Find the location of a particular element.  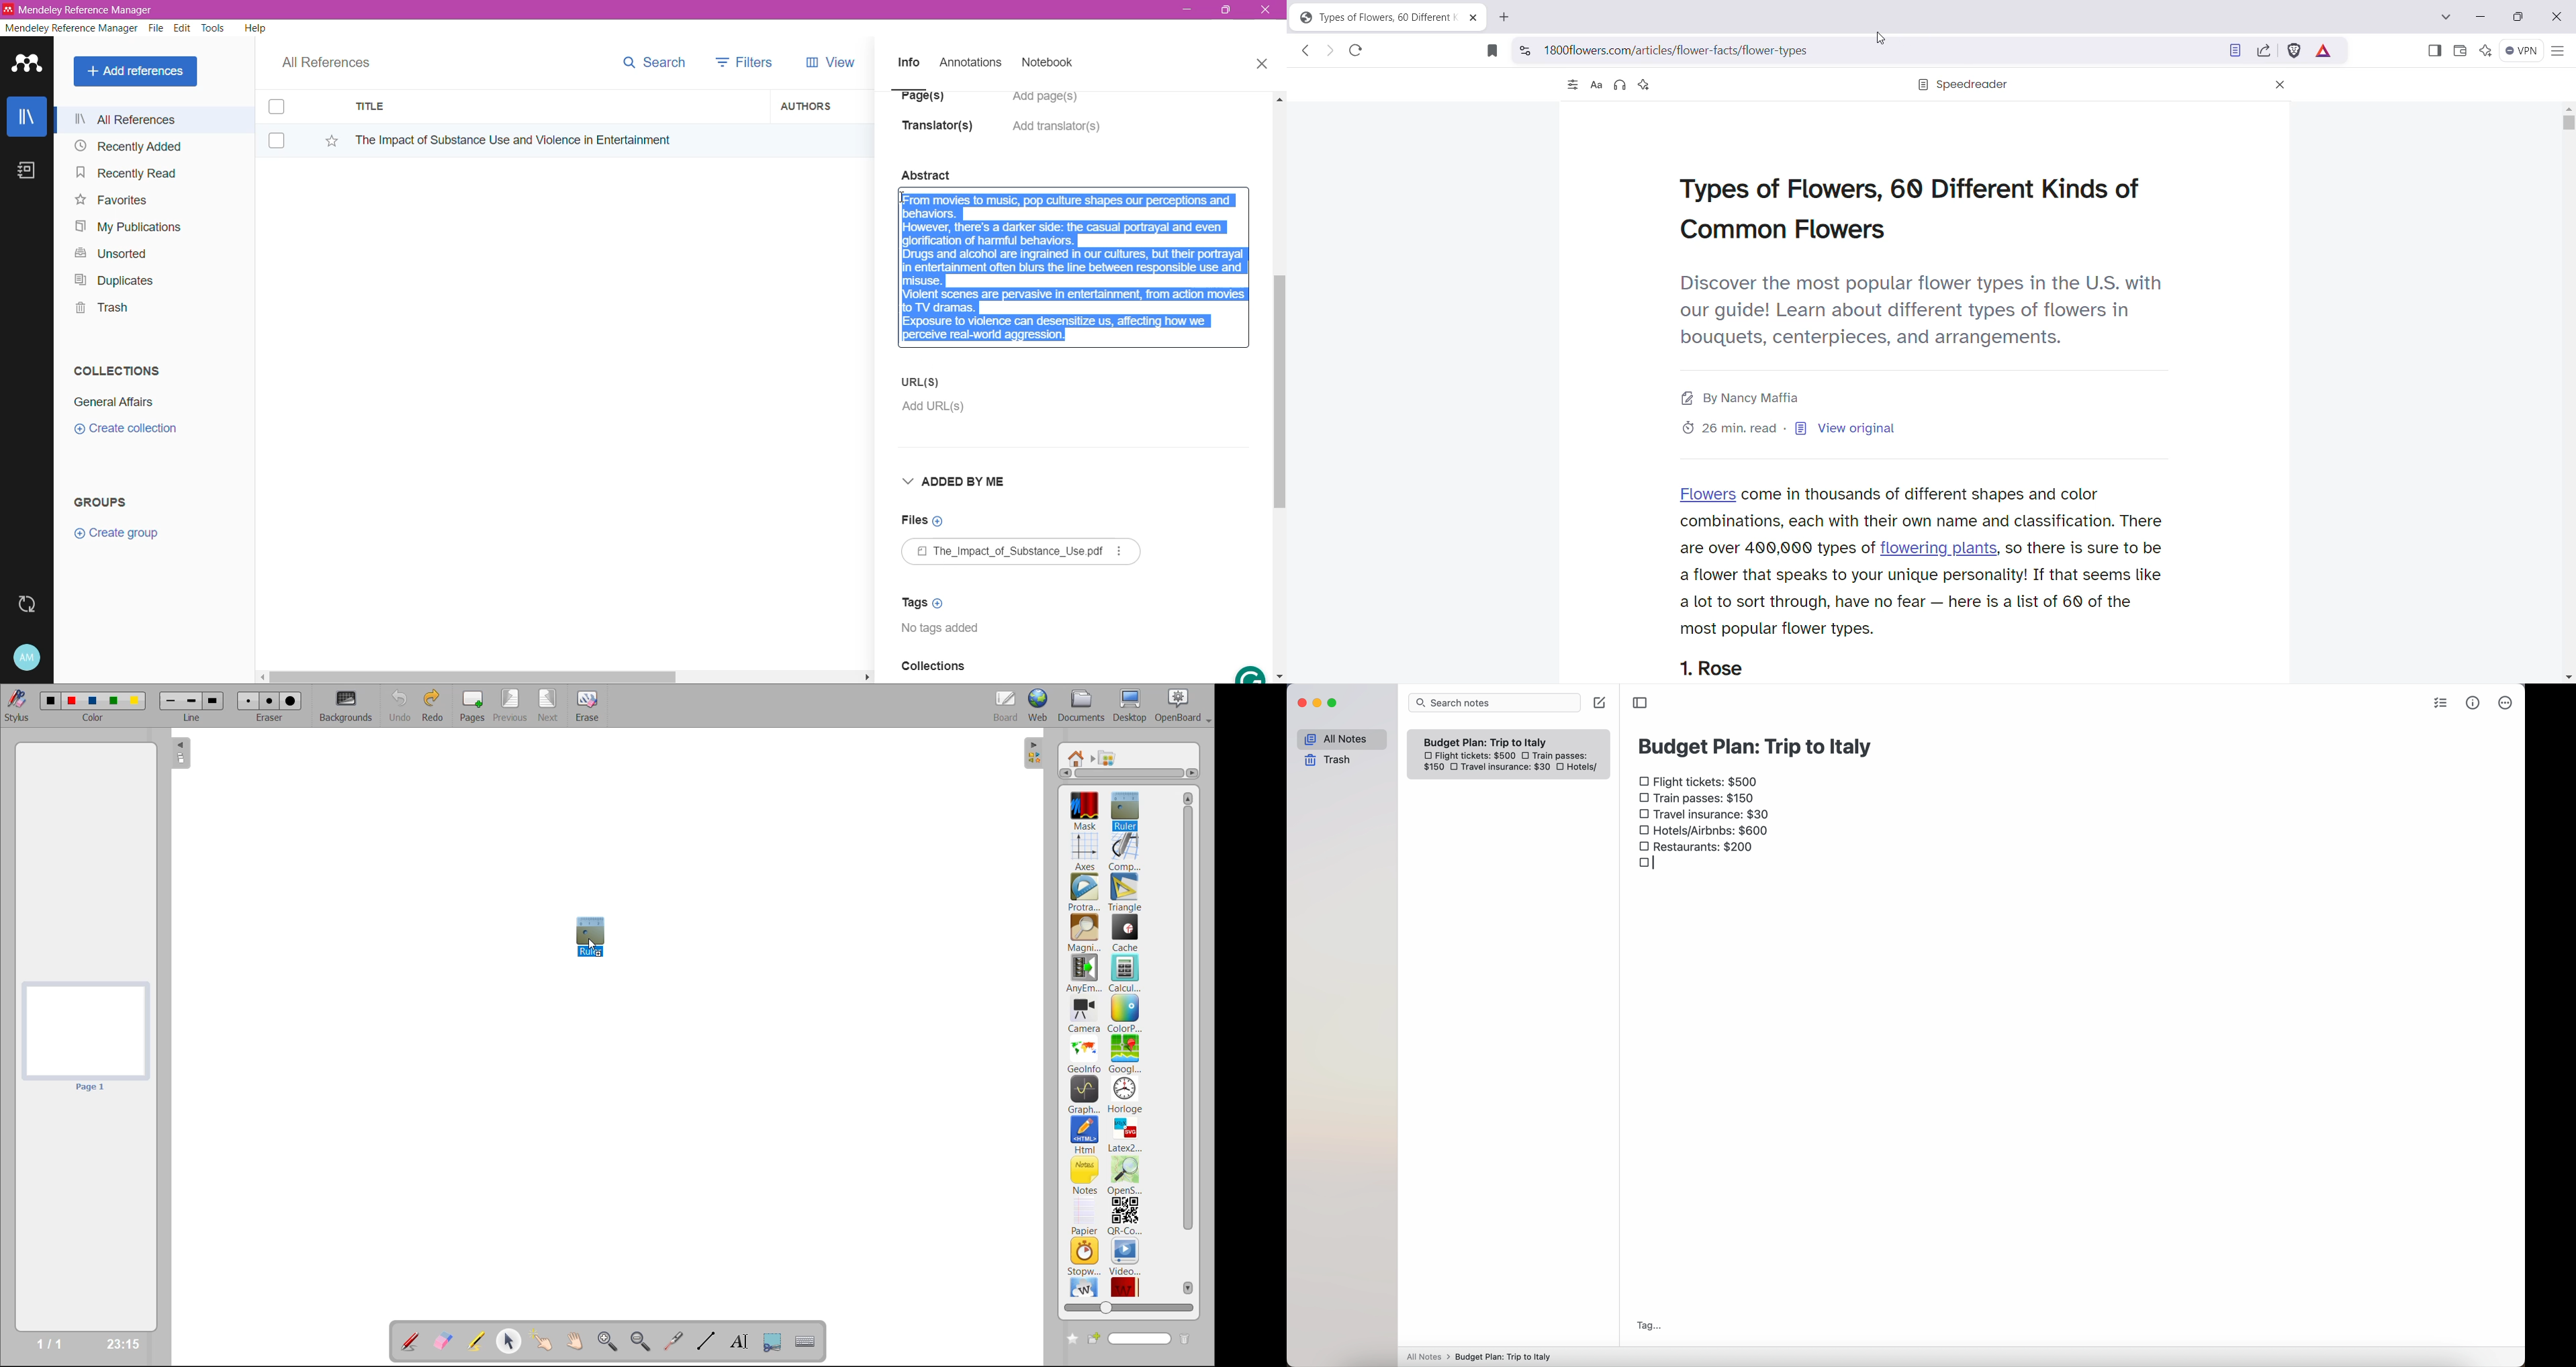

All notes > Budget Plan: Trip to Italy is located at coordinates (1484, 1356).